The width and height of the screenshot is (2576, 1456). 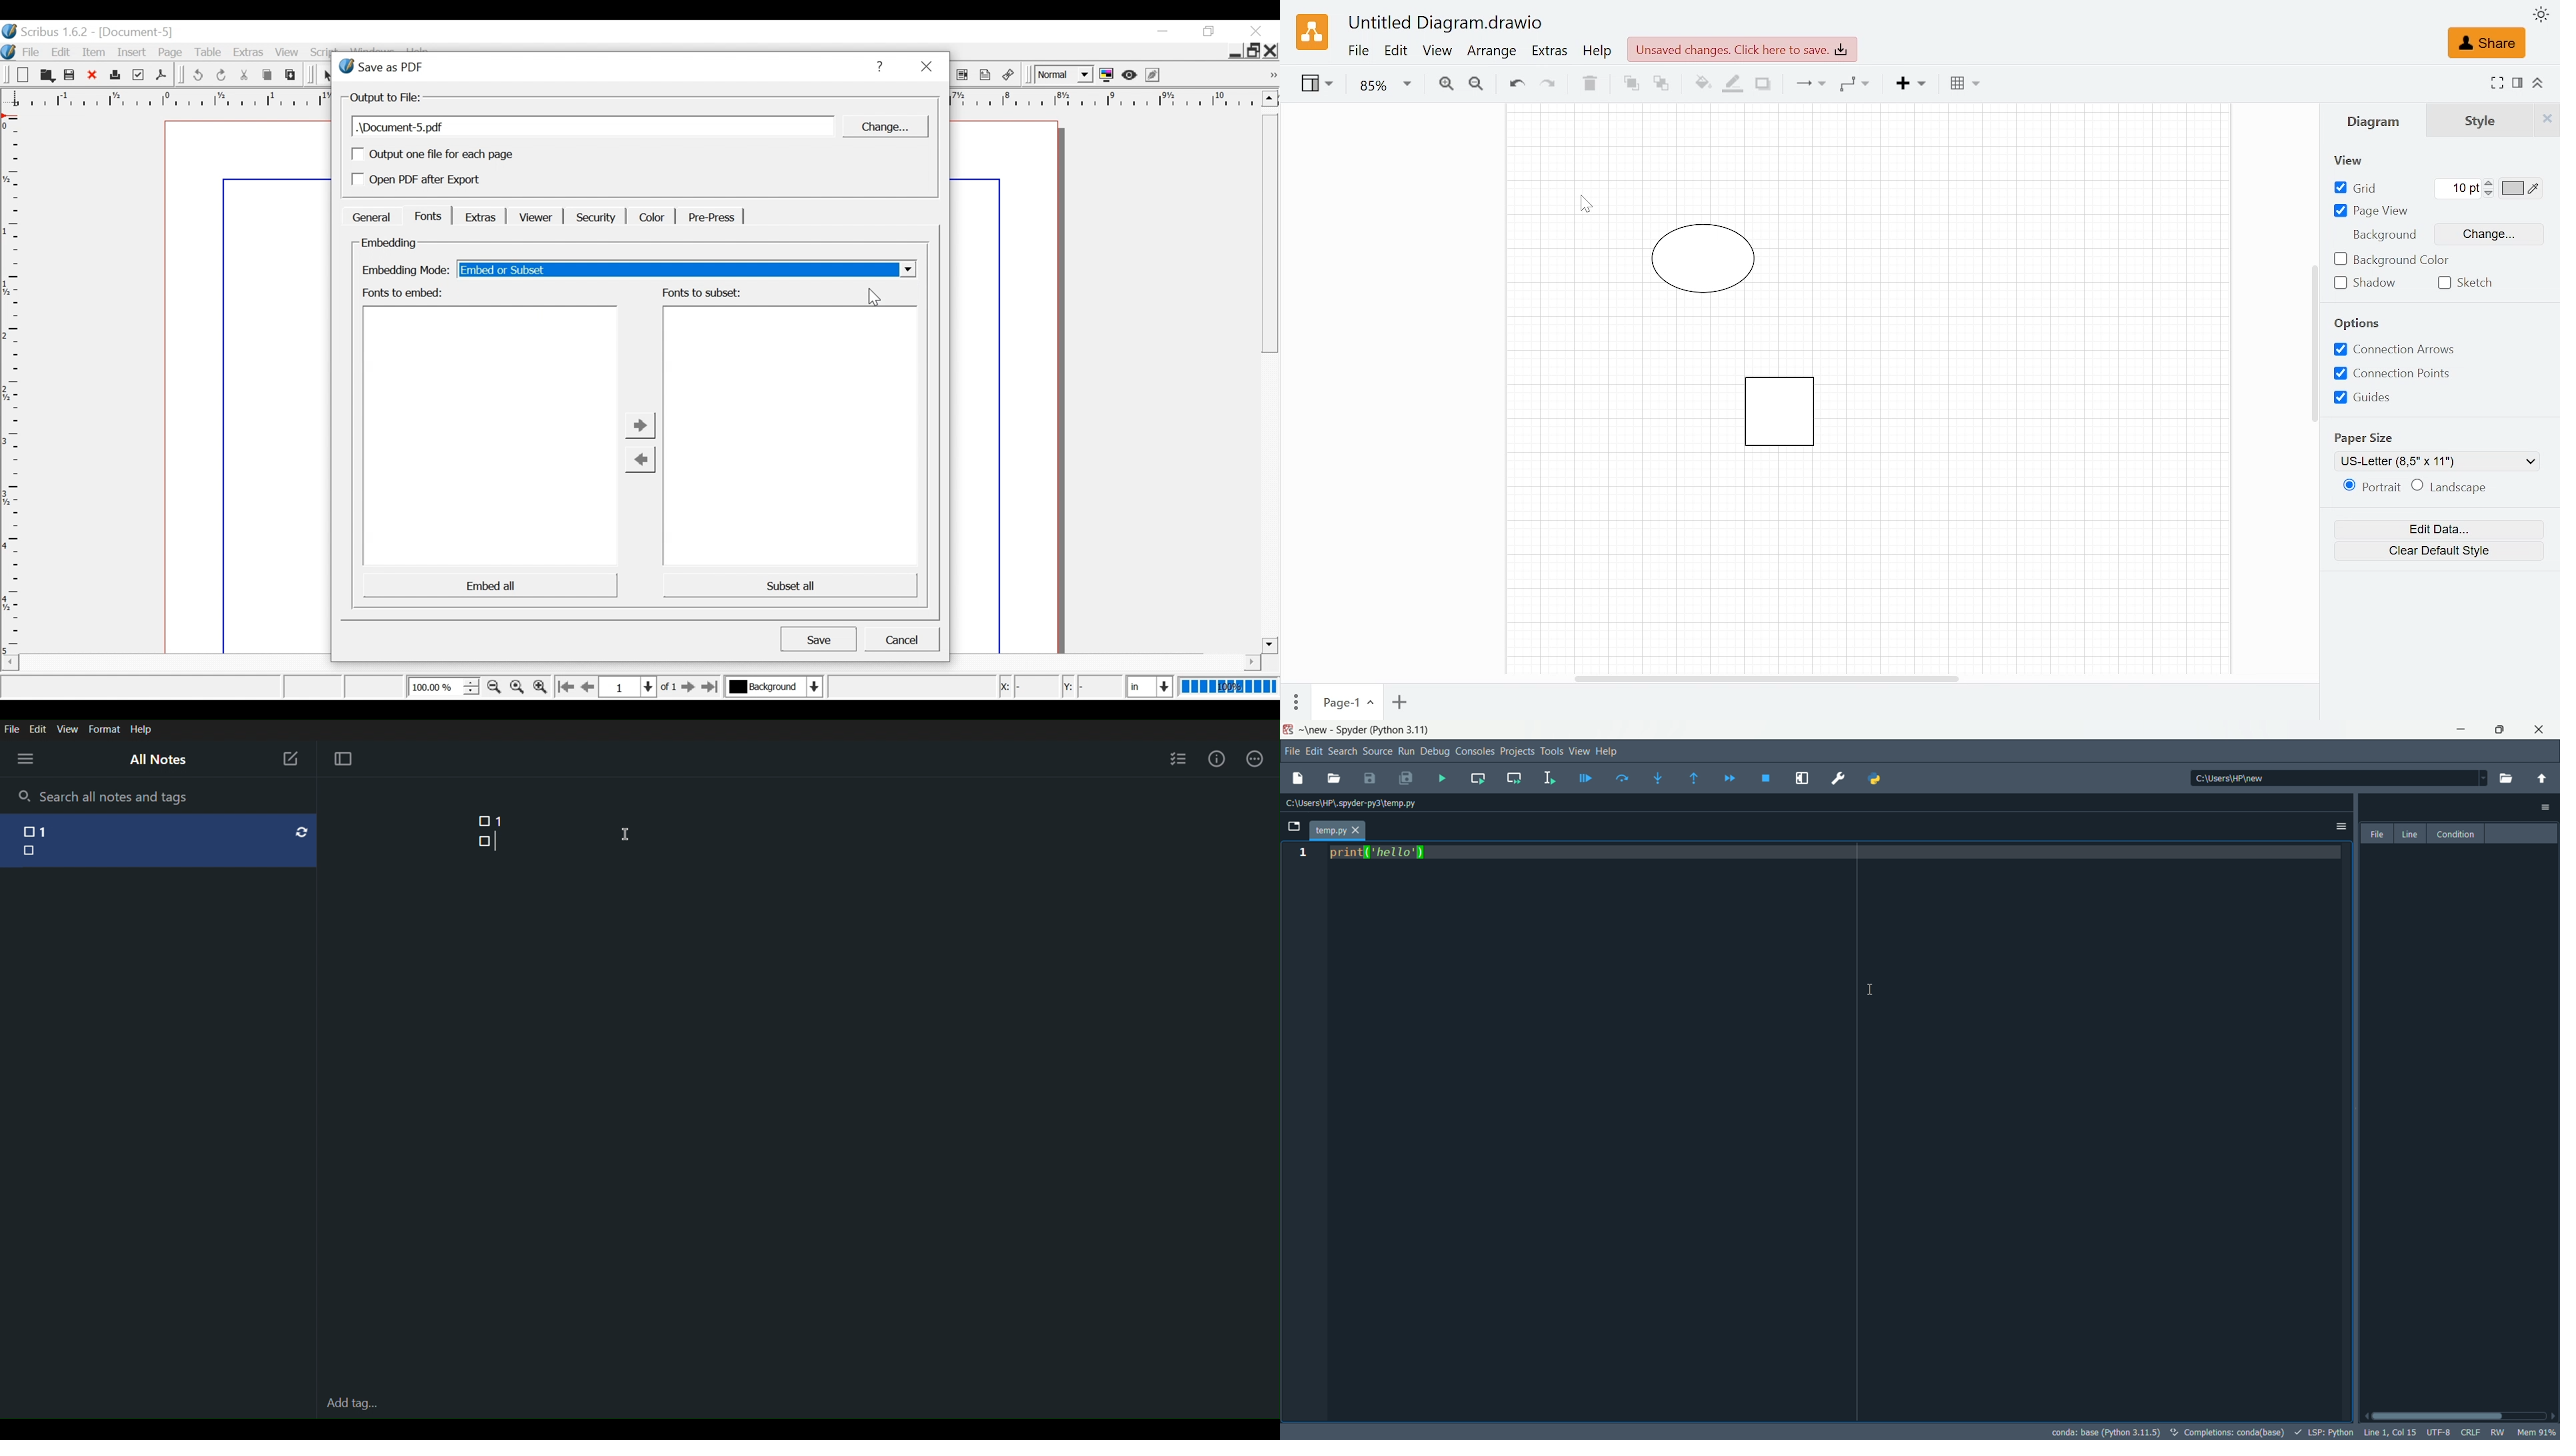 I want to click on Redo, so click(x=1548, y=85).